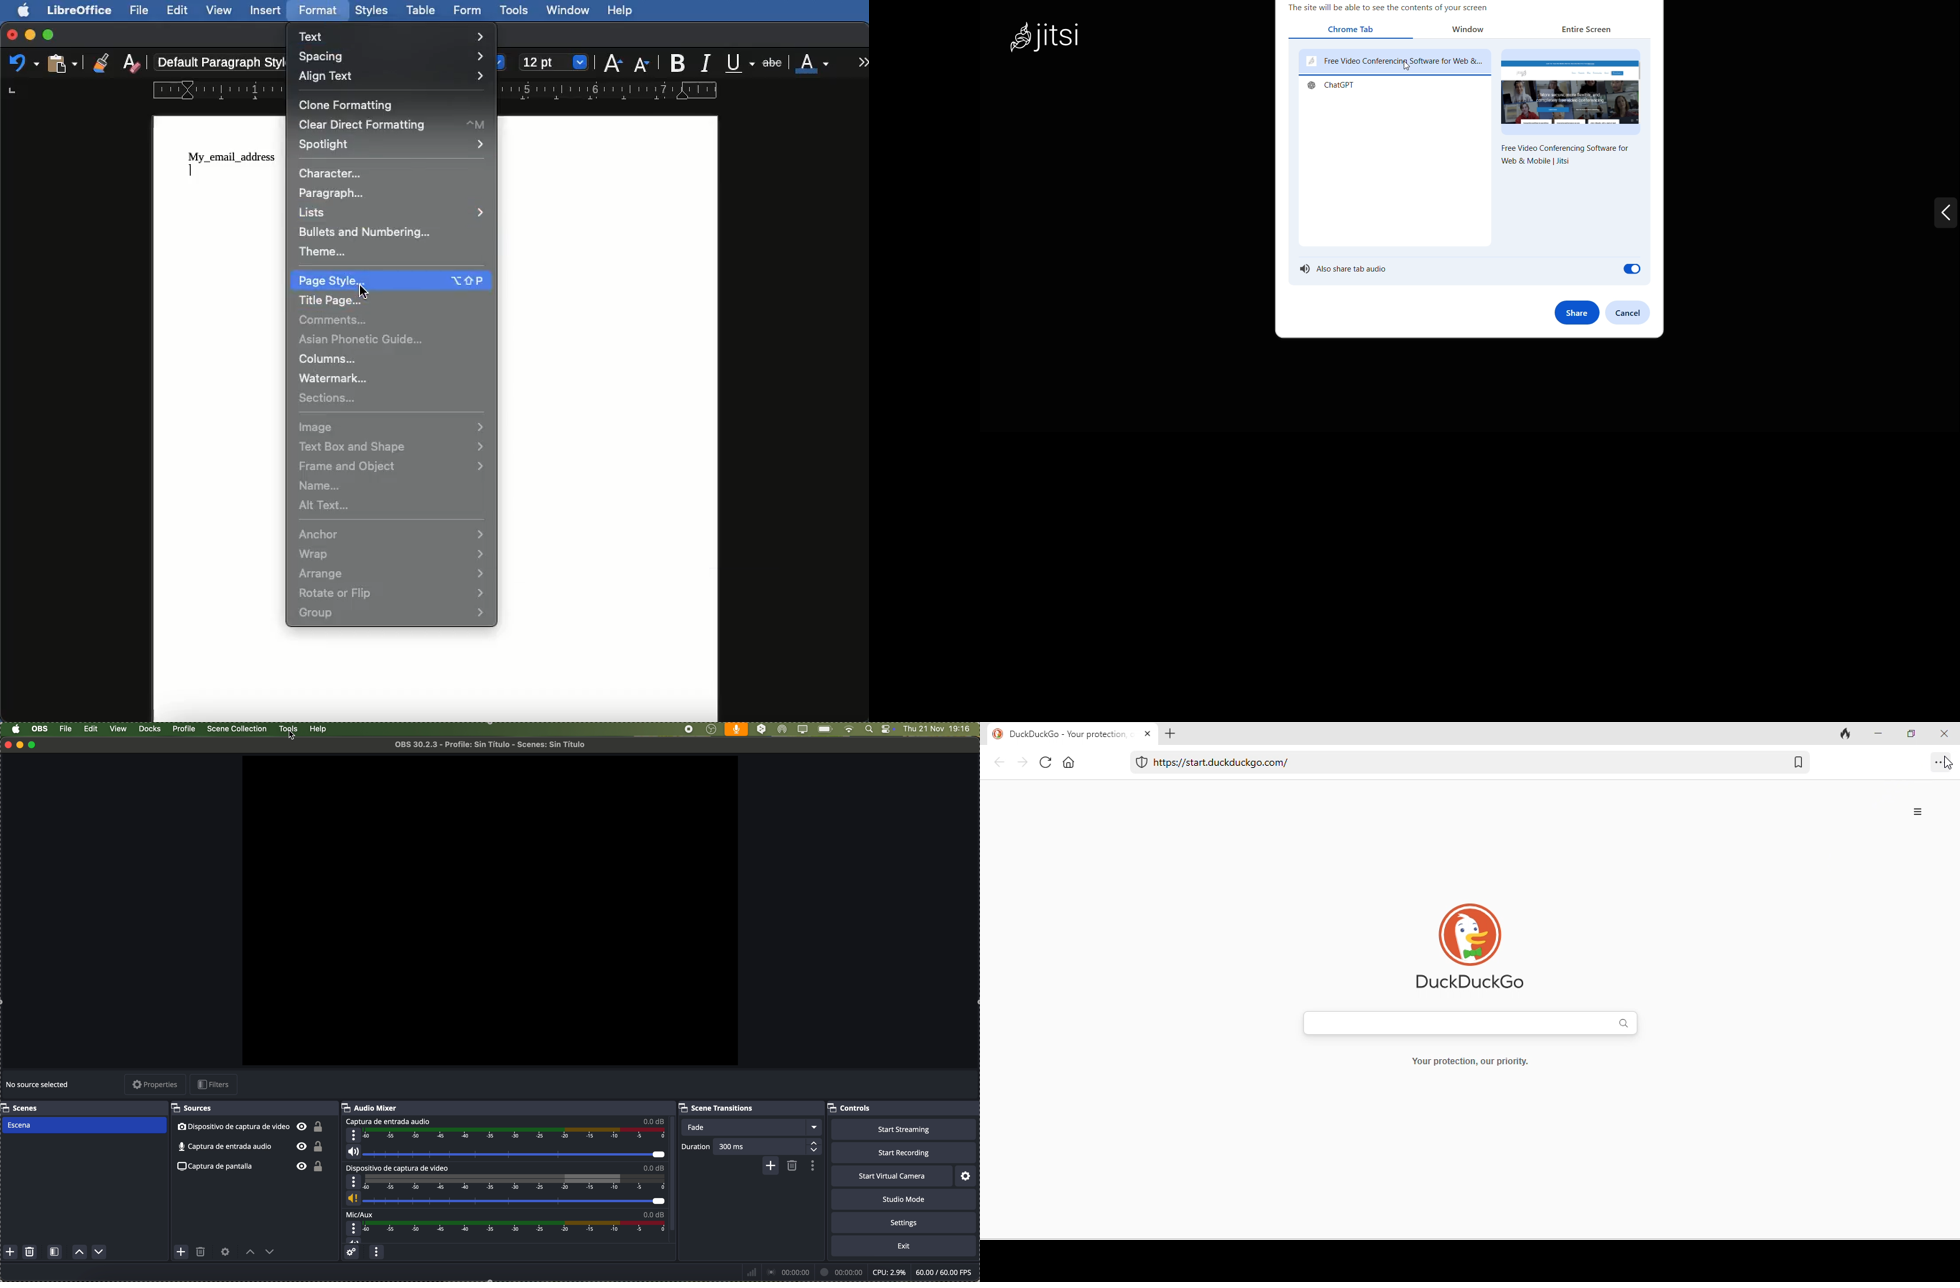  I want to click on minimize program, so click(21, 744).